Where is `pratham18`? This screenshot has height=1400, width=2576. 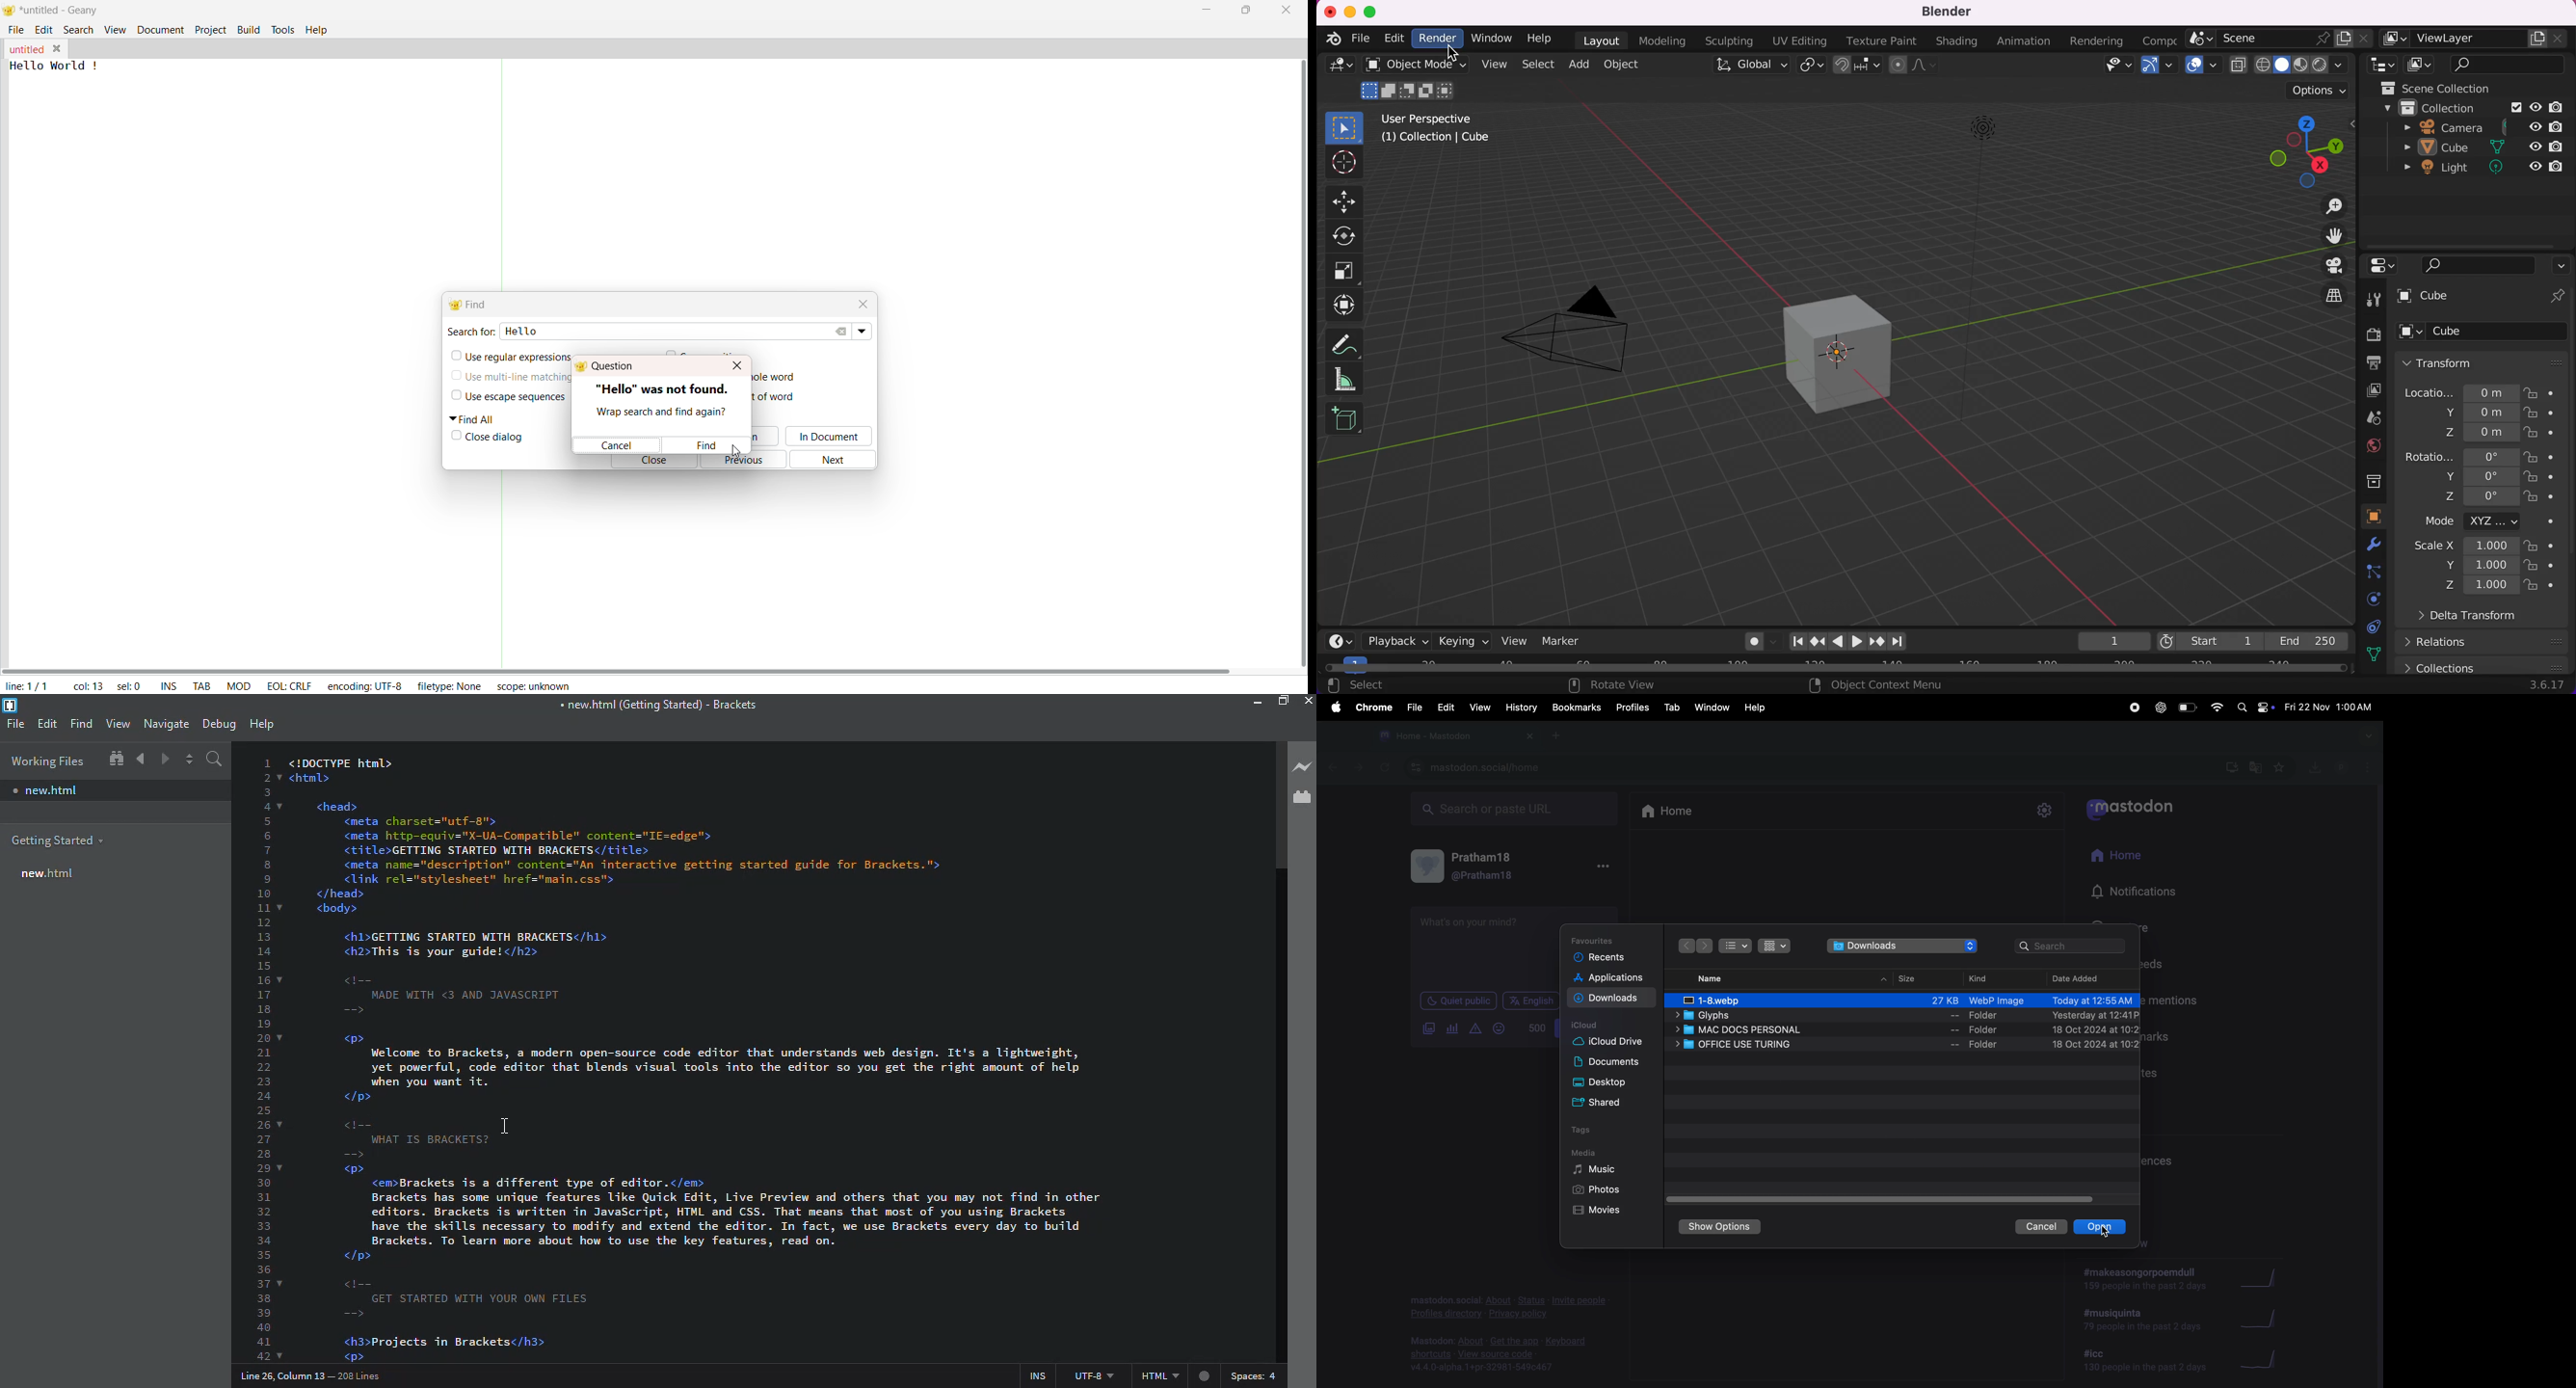
pratham18 is located at coordinates (1483, 858).